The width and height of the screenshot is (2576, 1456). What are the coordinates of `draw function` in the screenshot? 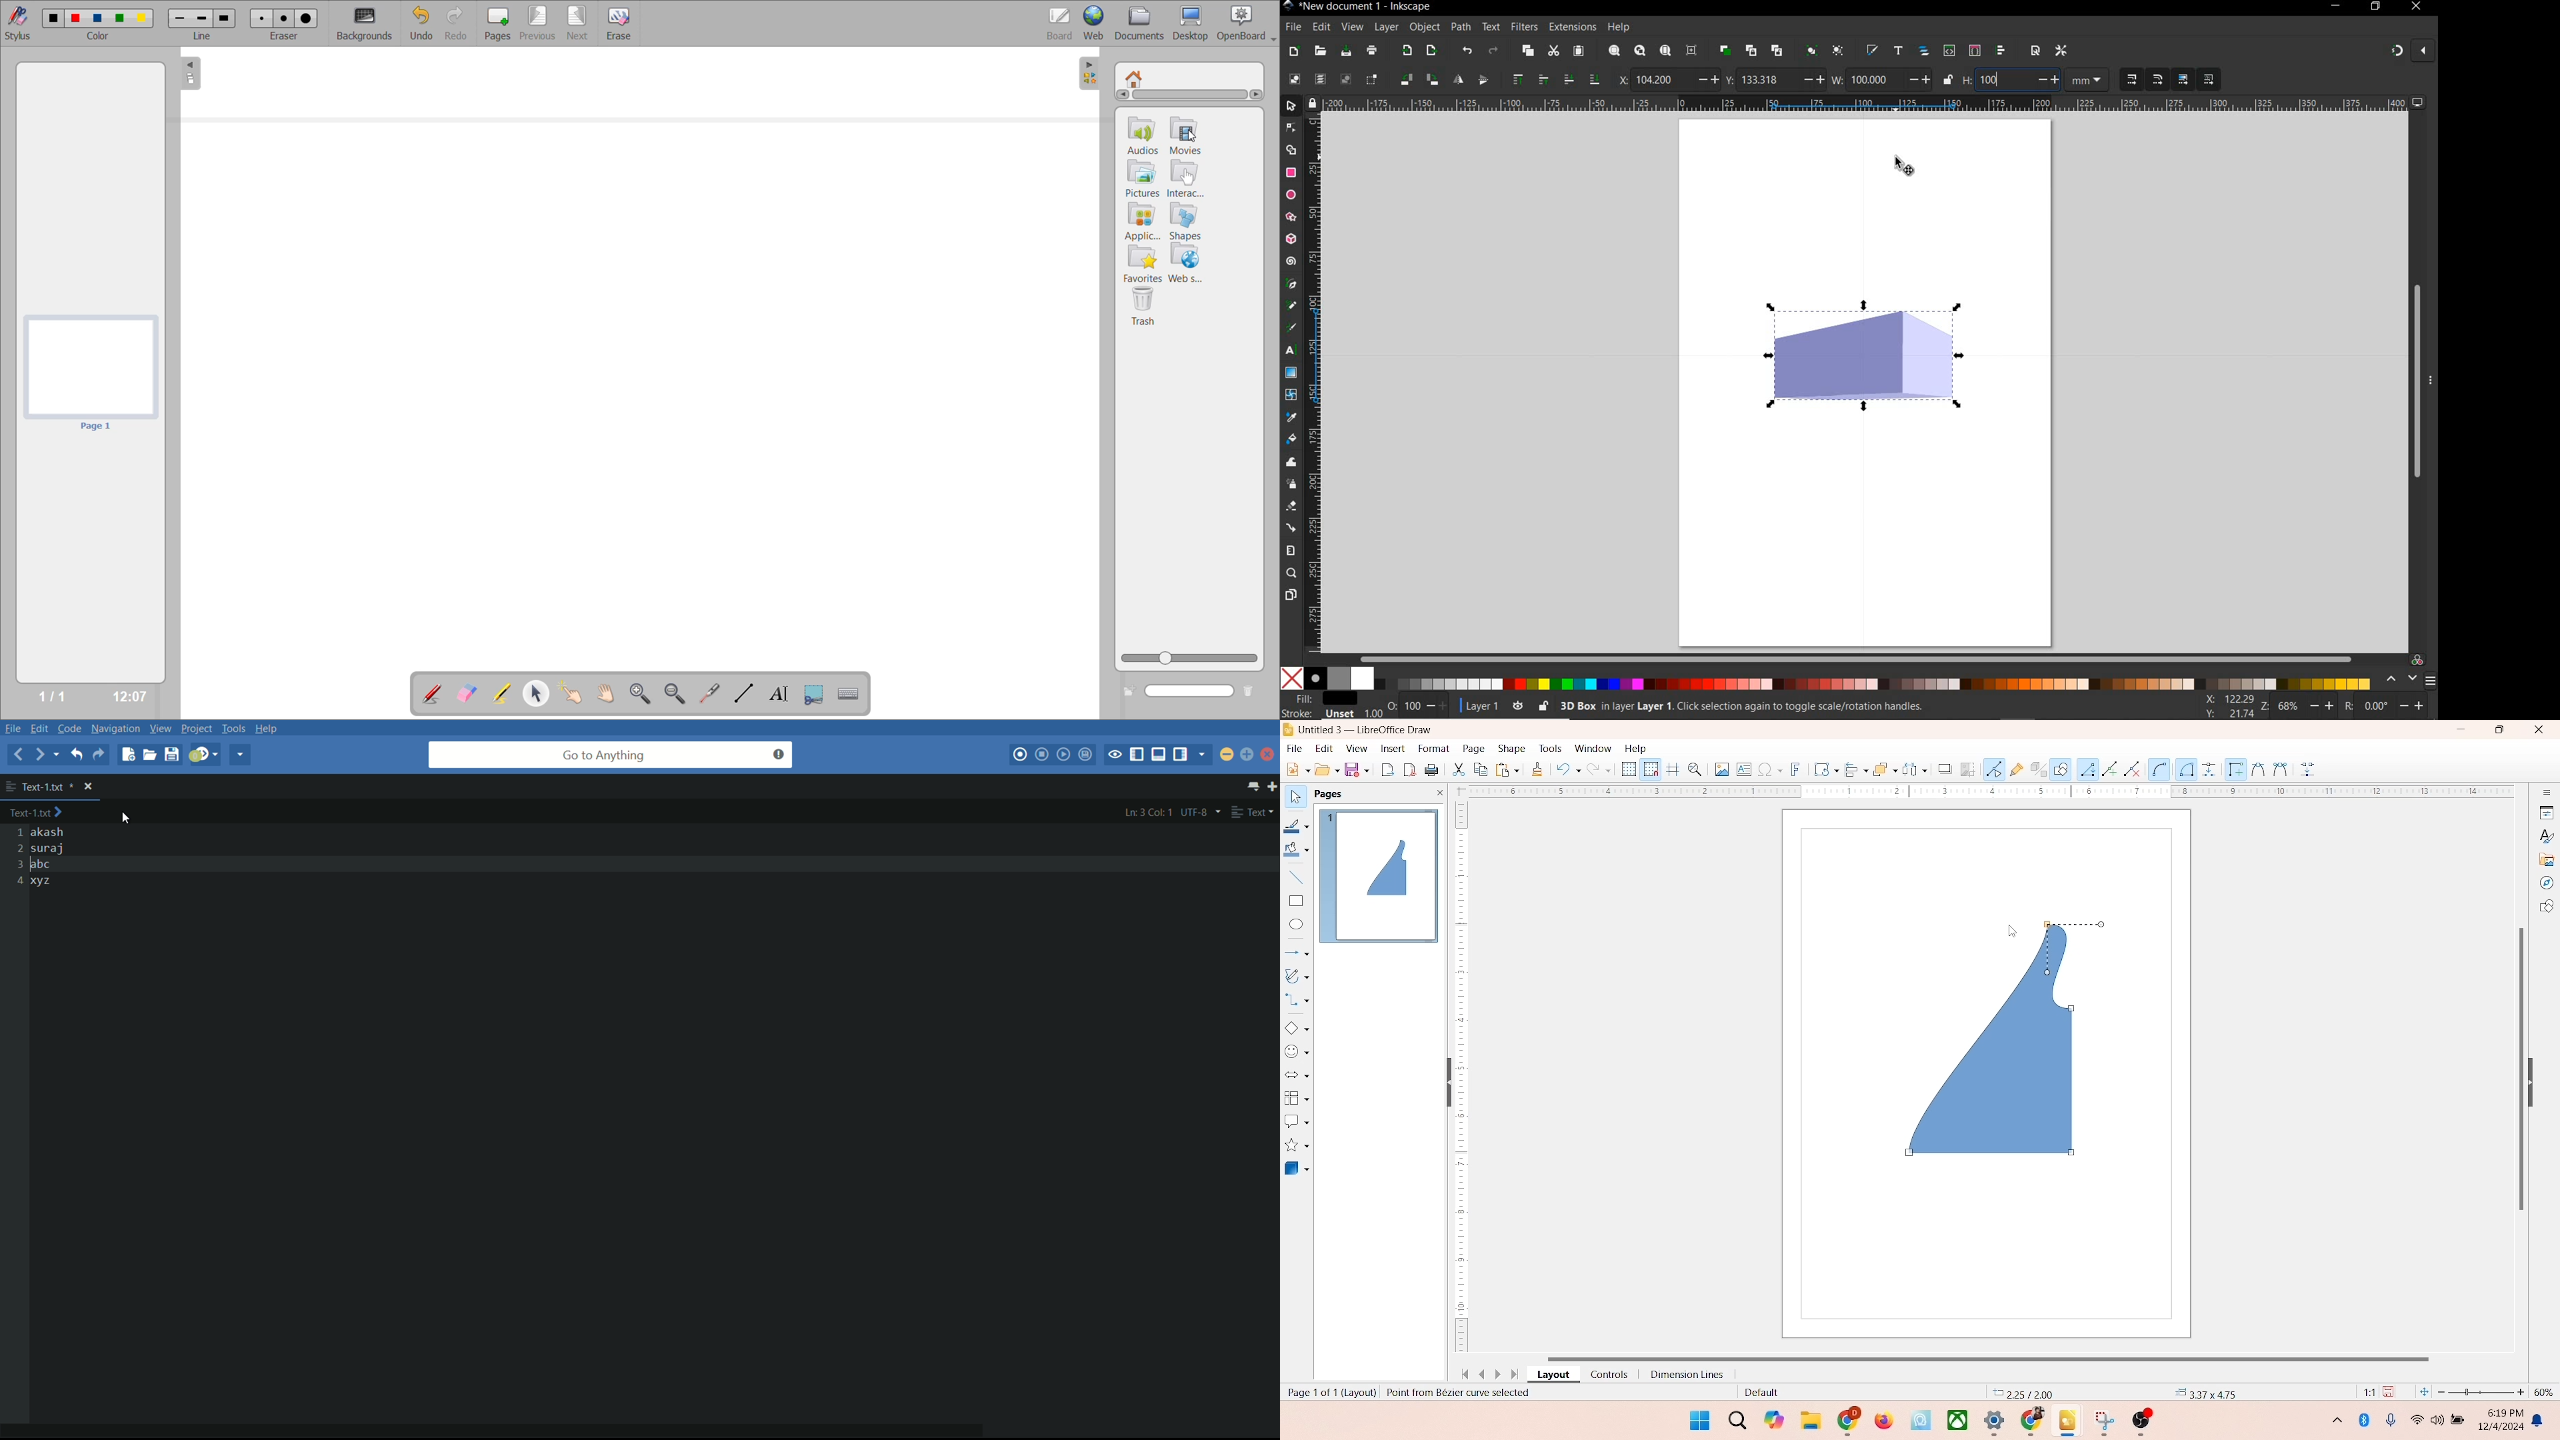 It's located at (2061, 768).